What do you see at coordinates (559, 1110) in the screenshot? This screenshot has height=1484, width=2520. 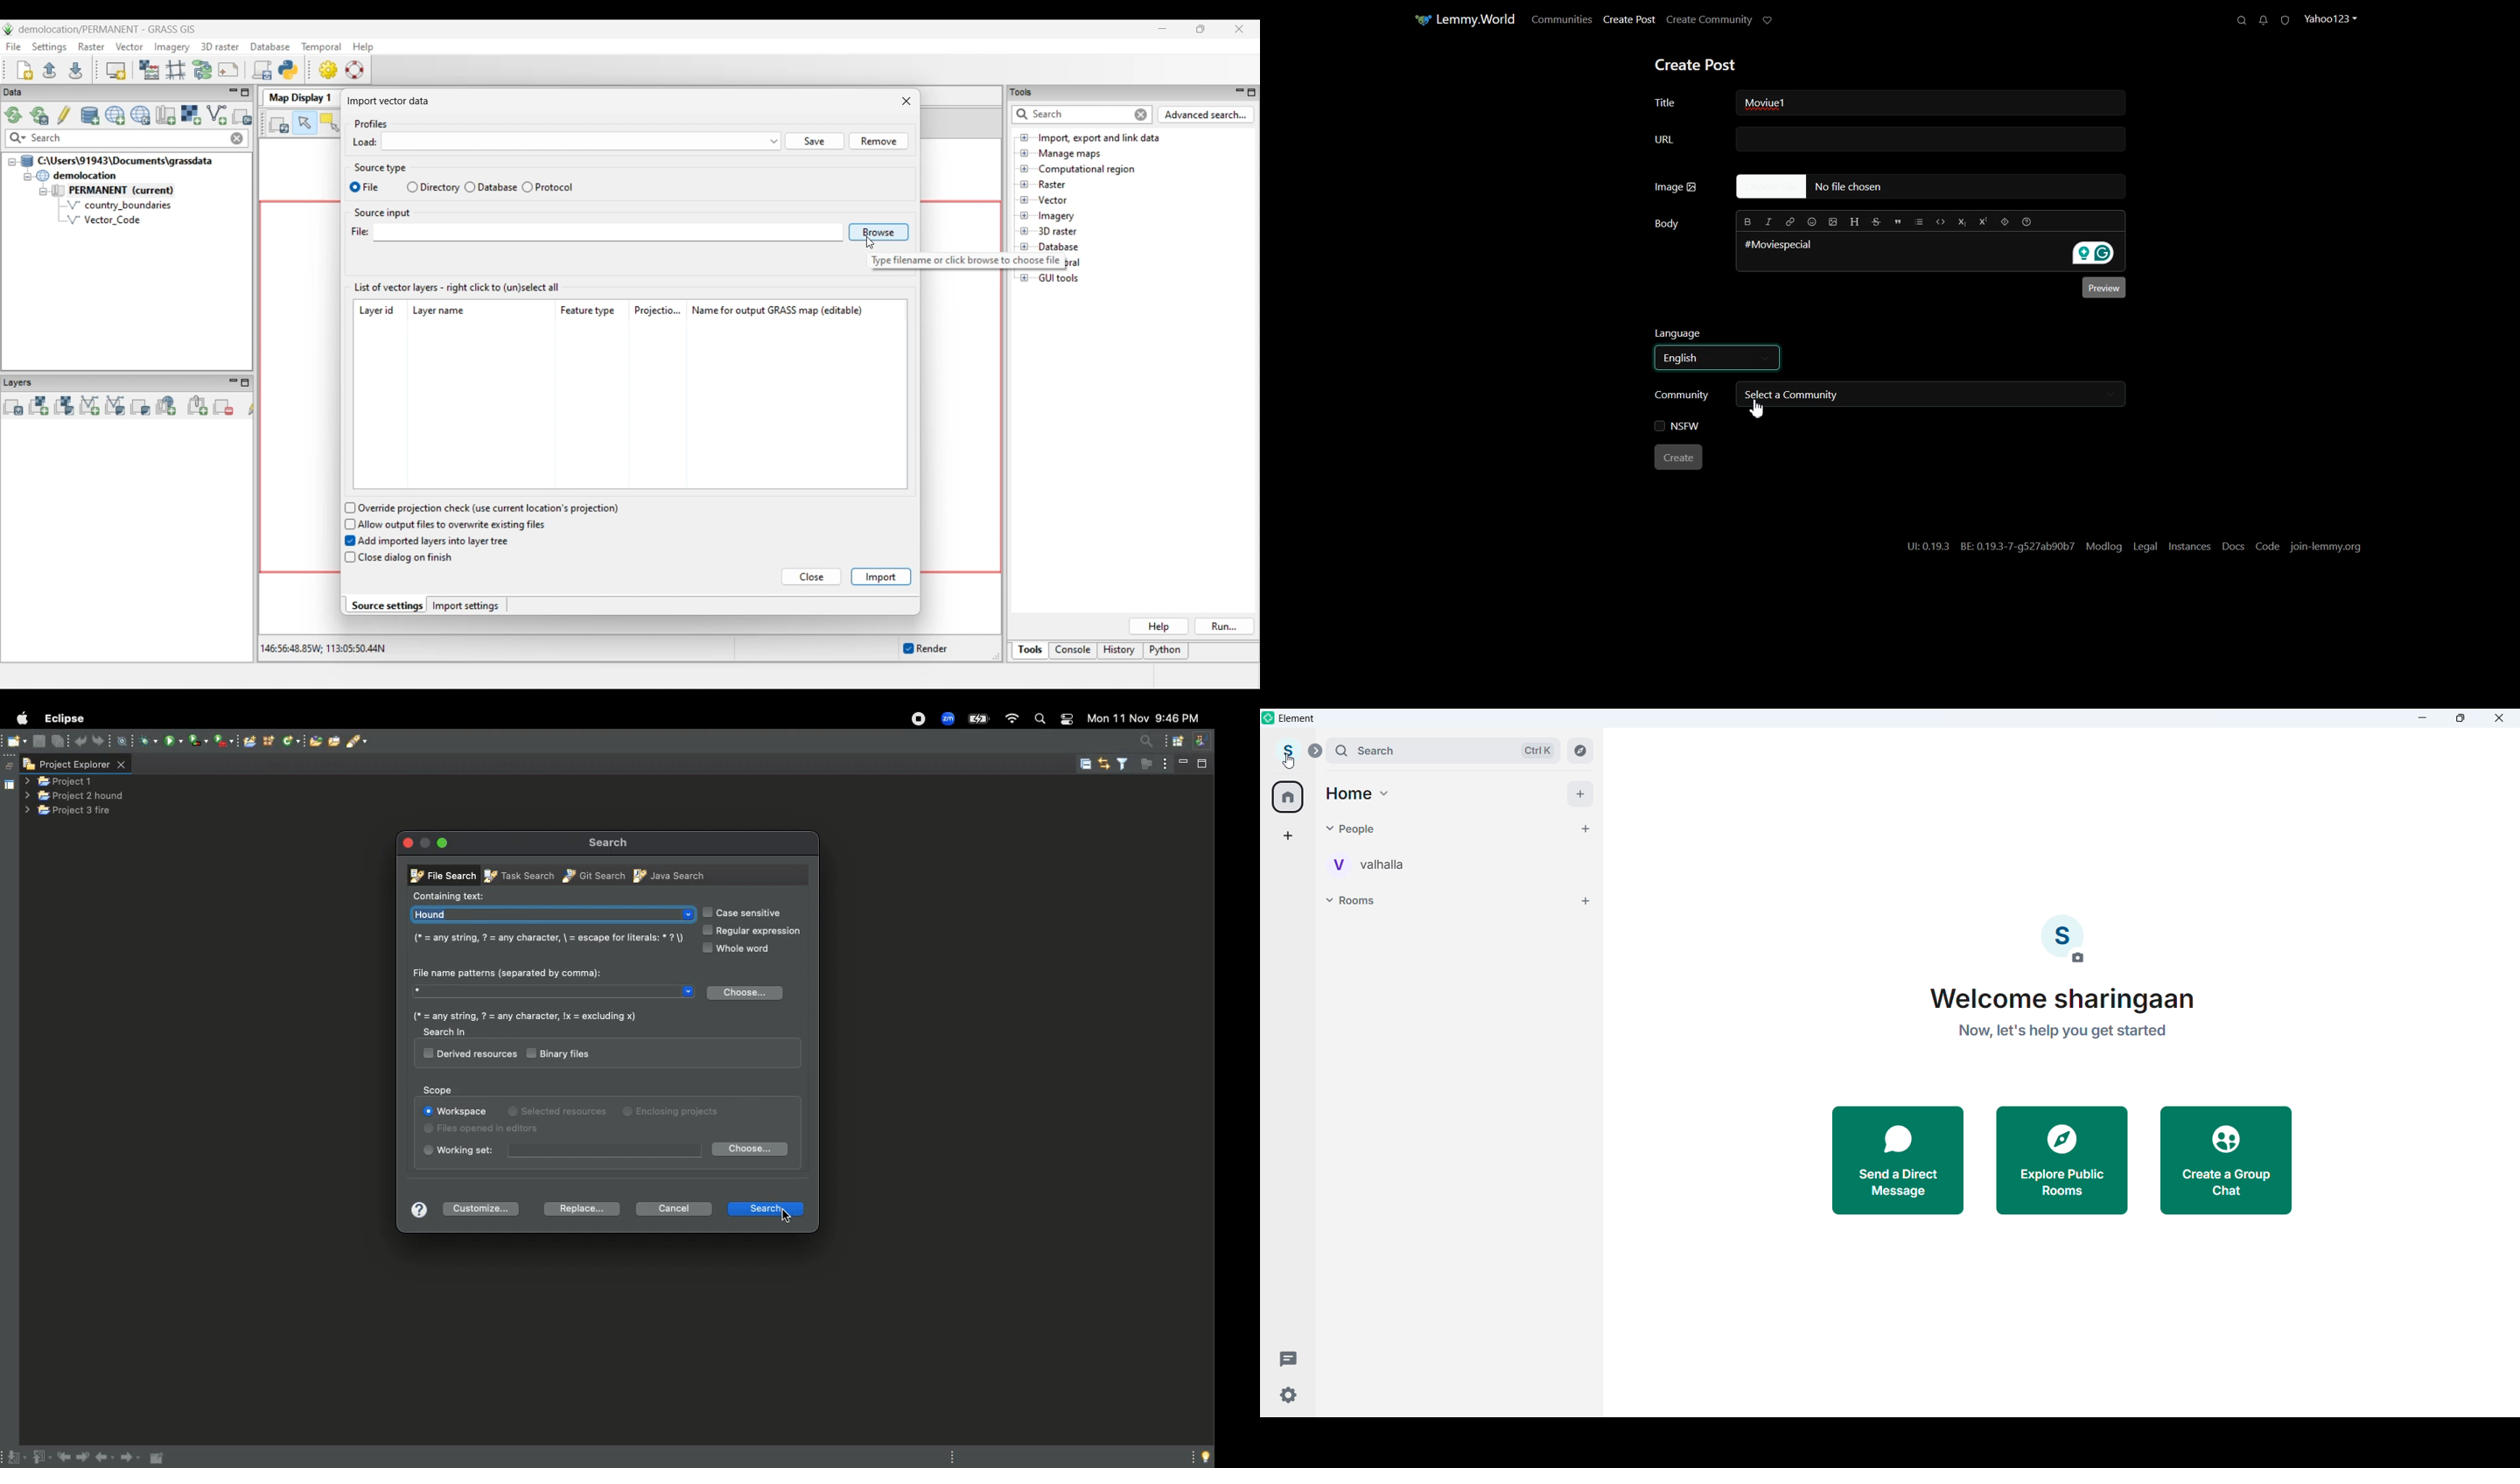 I see `Selected resources` at bounding box center [559, 1110].